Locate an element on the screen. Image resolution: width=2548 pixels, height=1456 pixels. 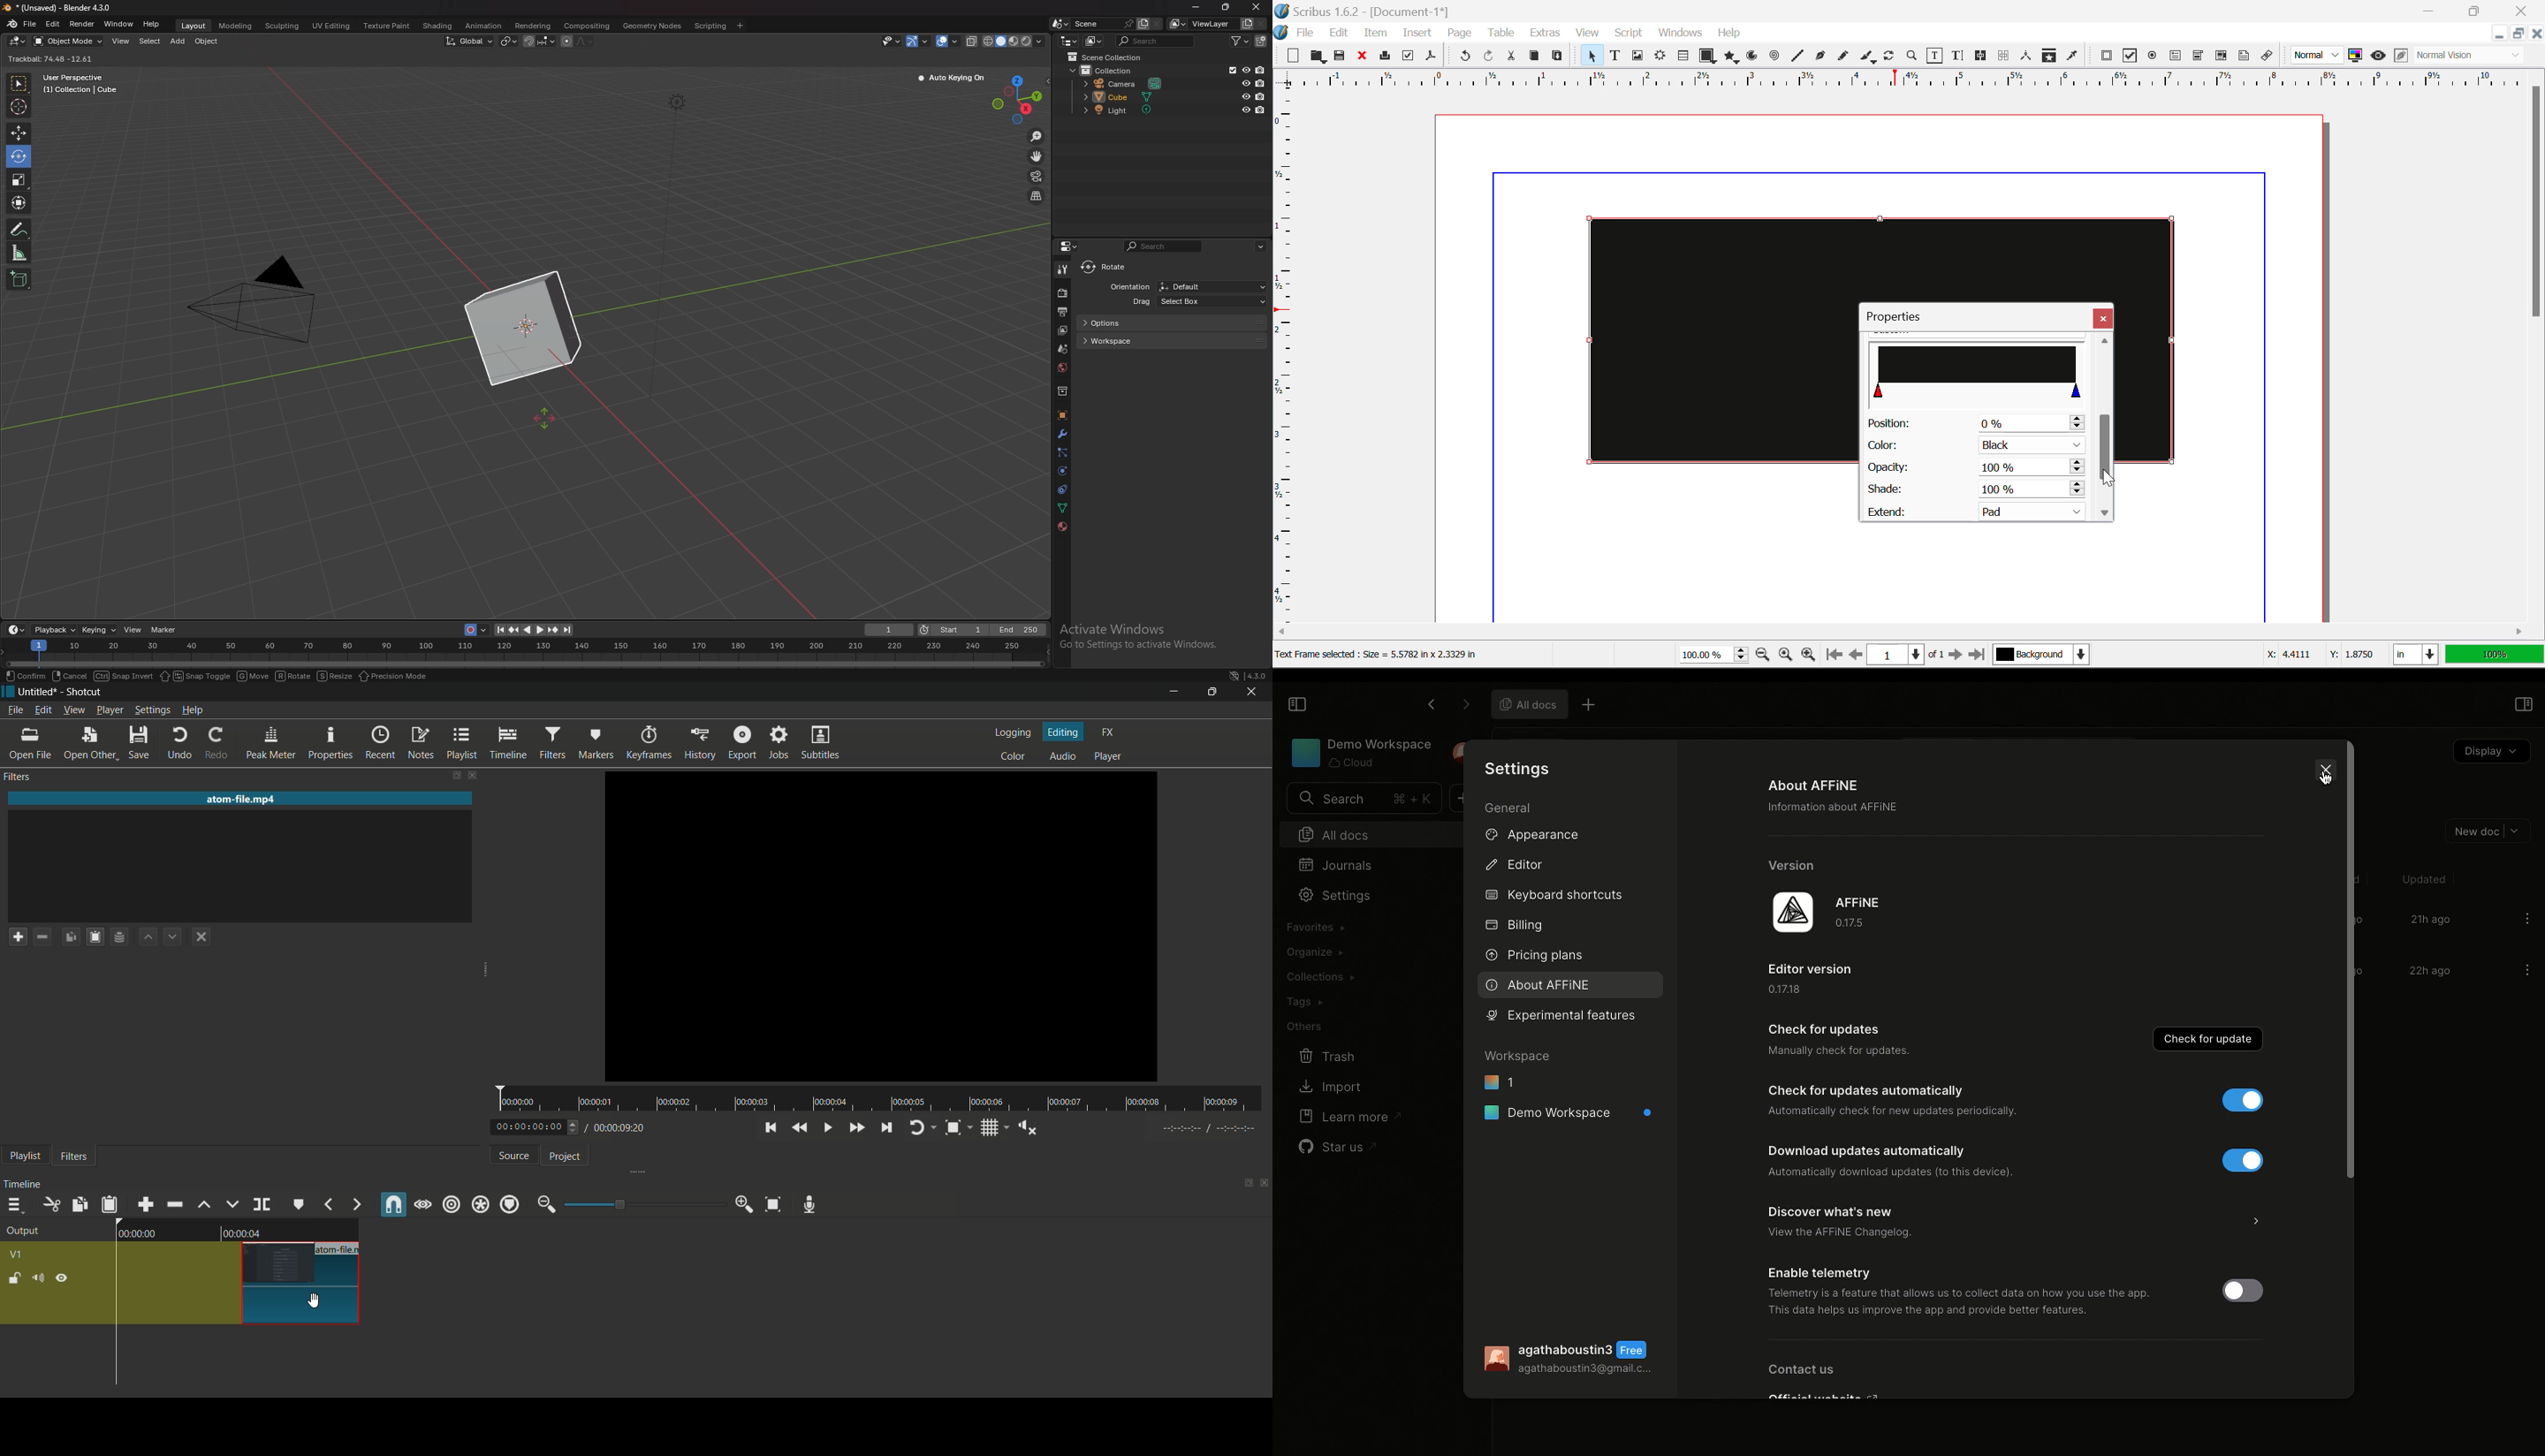
redo is located at coordinates (214, 744).